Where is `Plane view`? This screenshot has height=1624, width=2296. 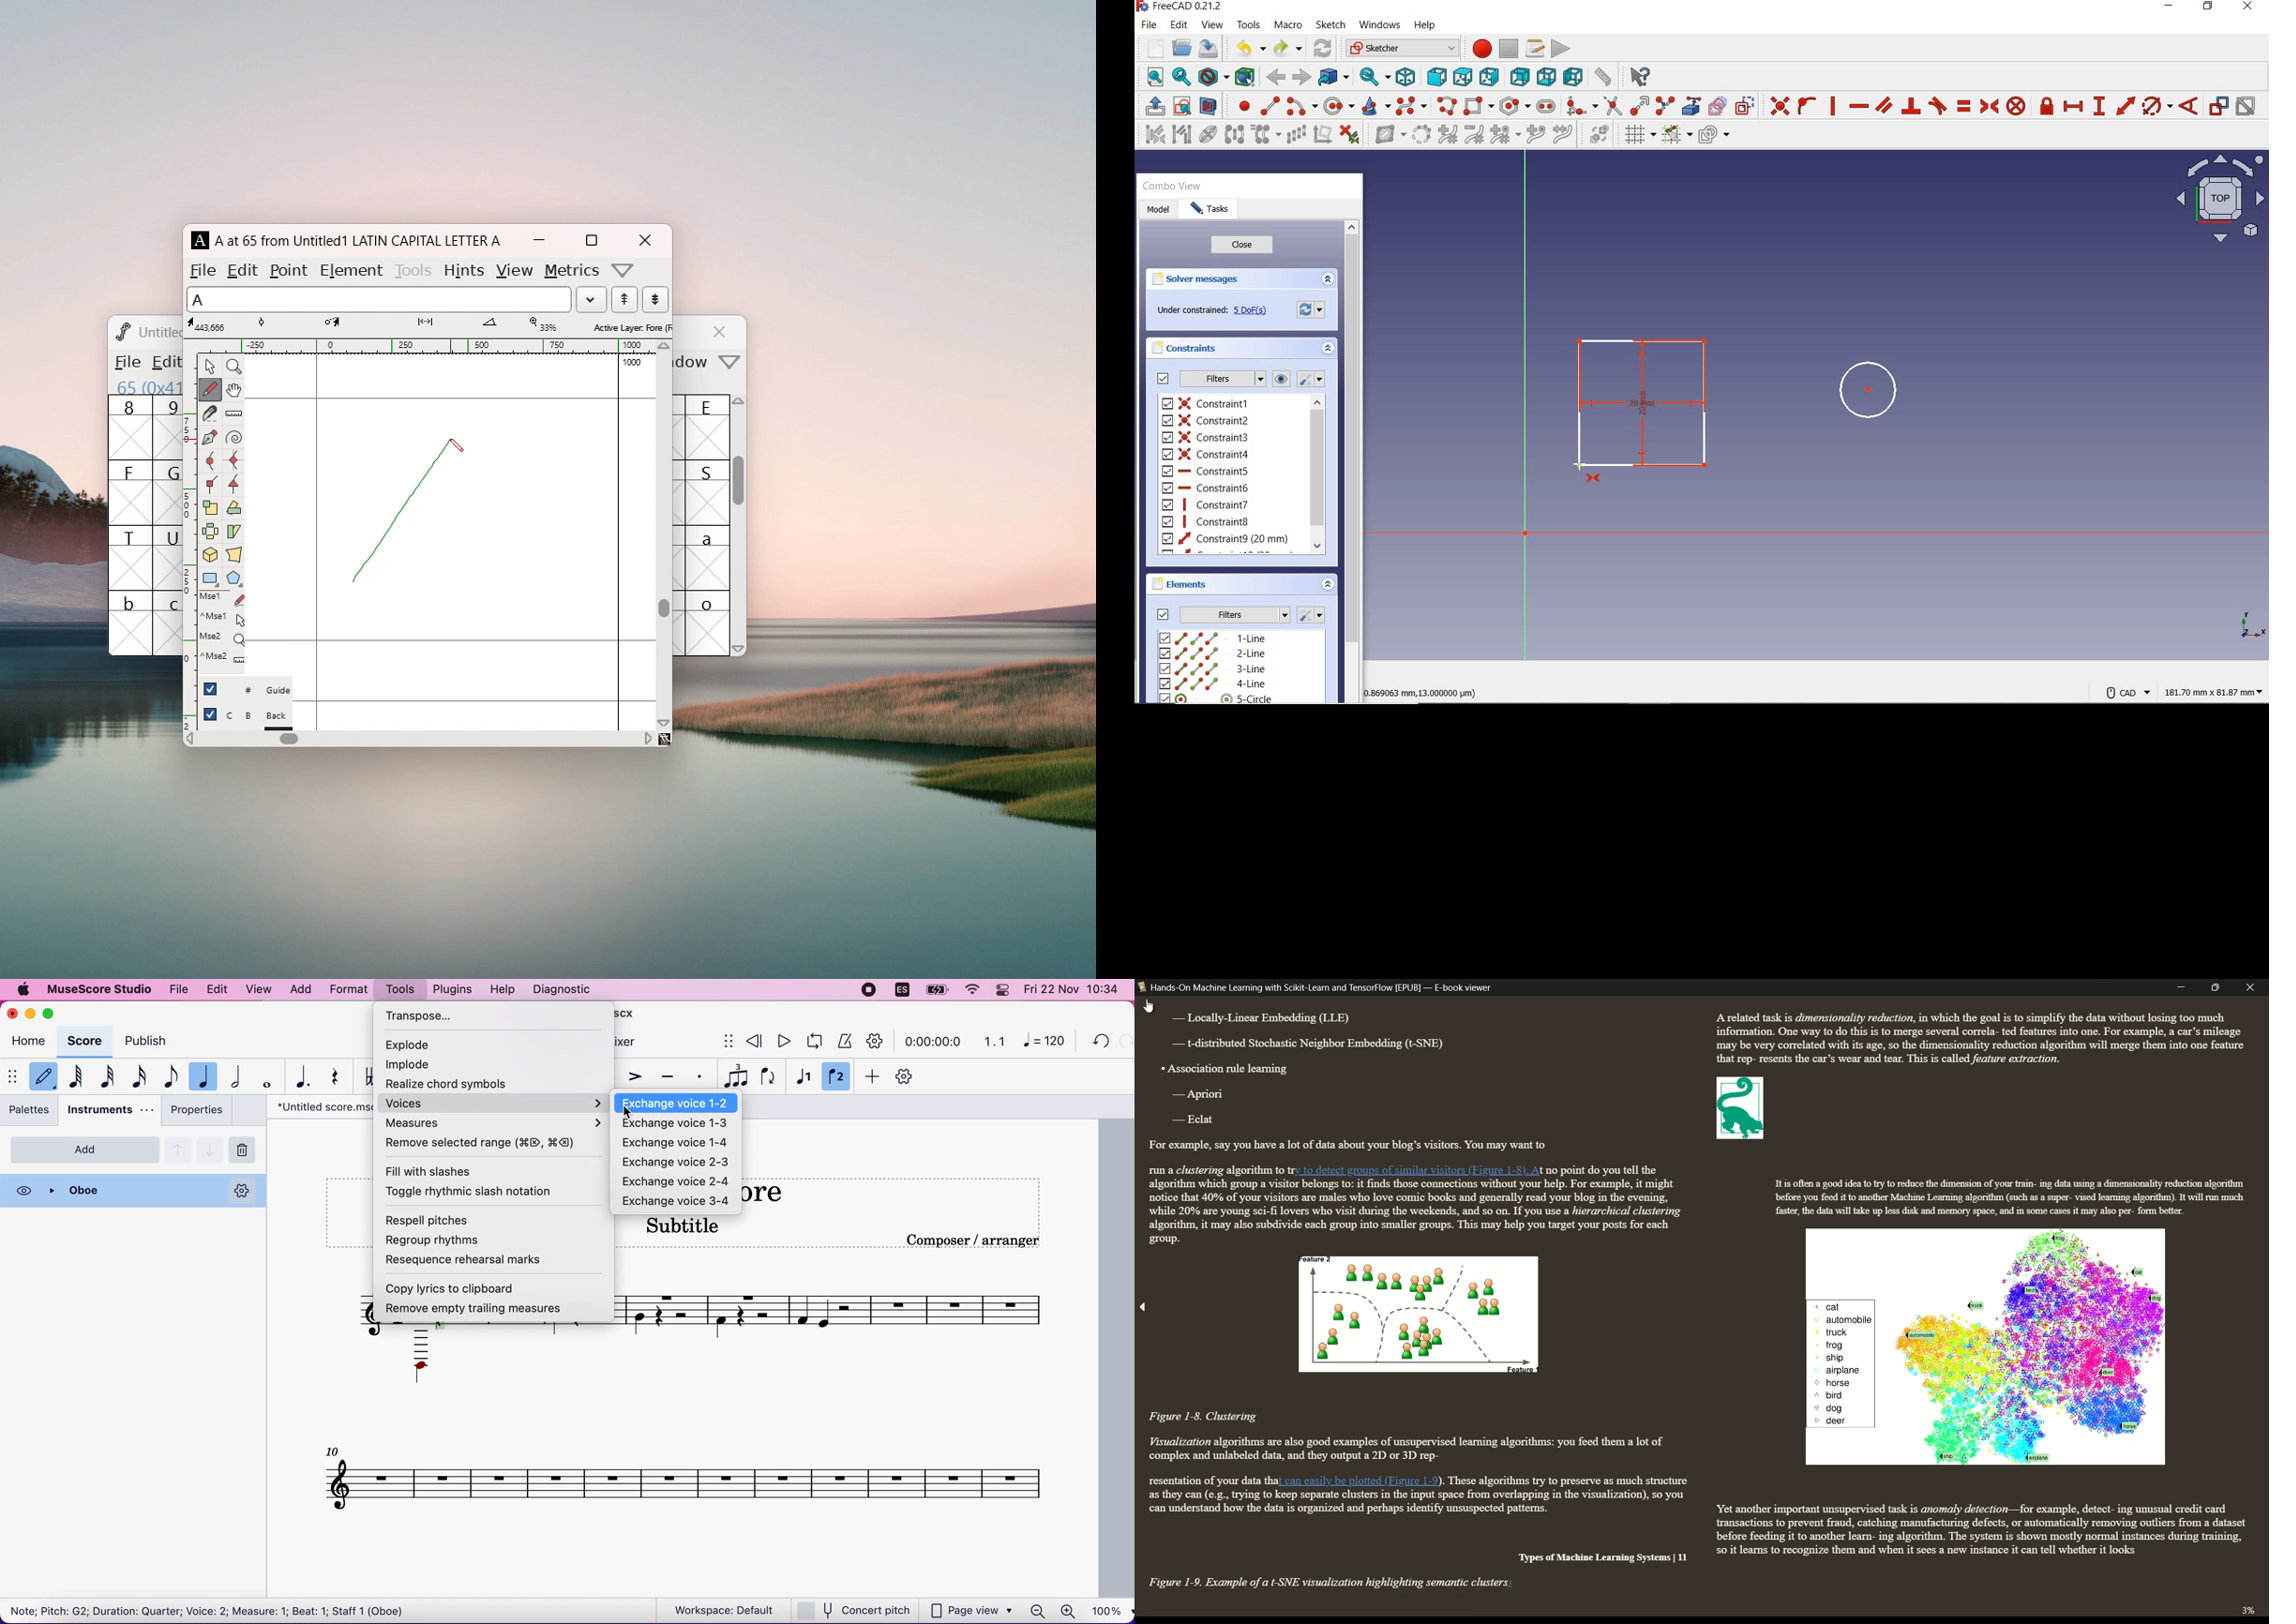 Plane view is located at coordinates (2220, 203).